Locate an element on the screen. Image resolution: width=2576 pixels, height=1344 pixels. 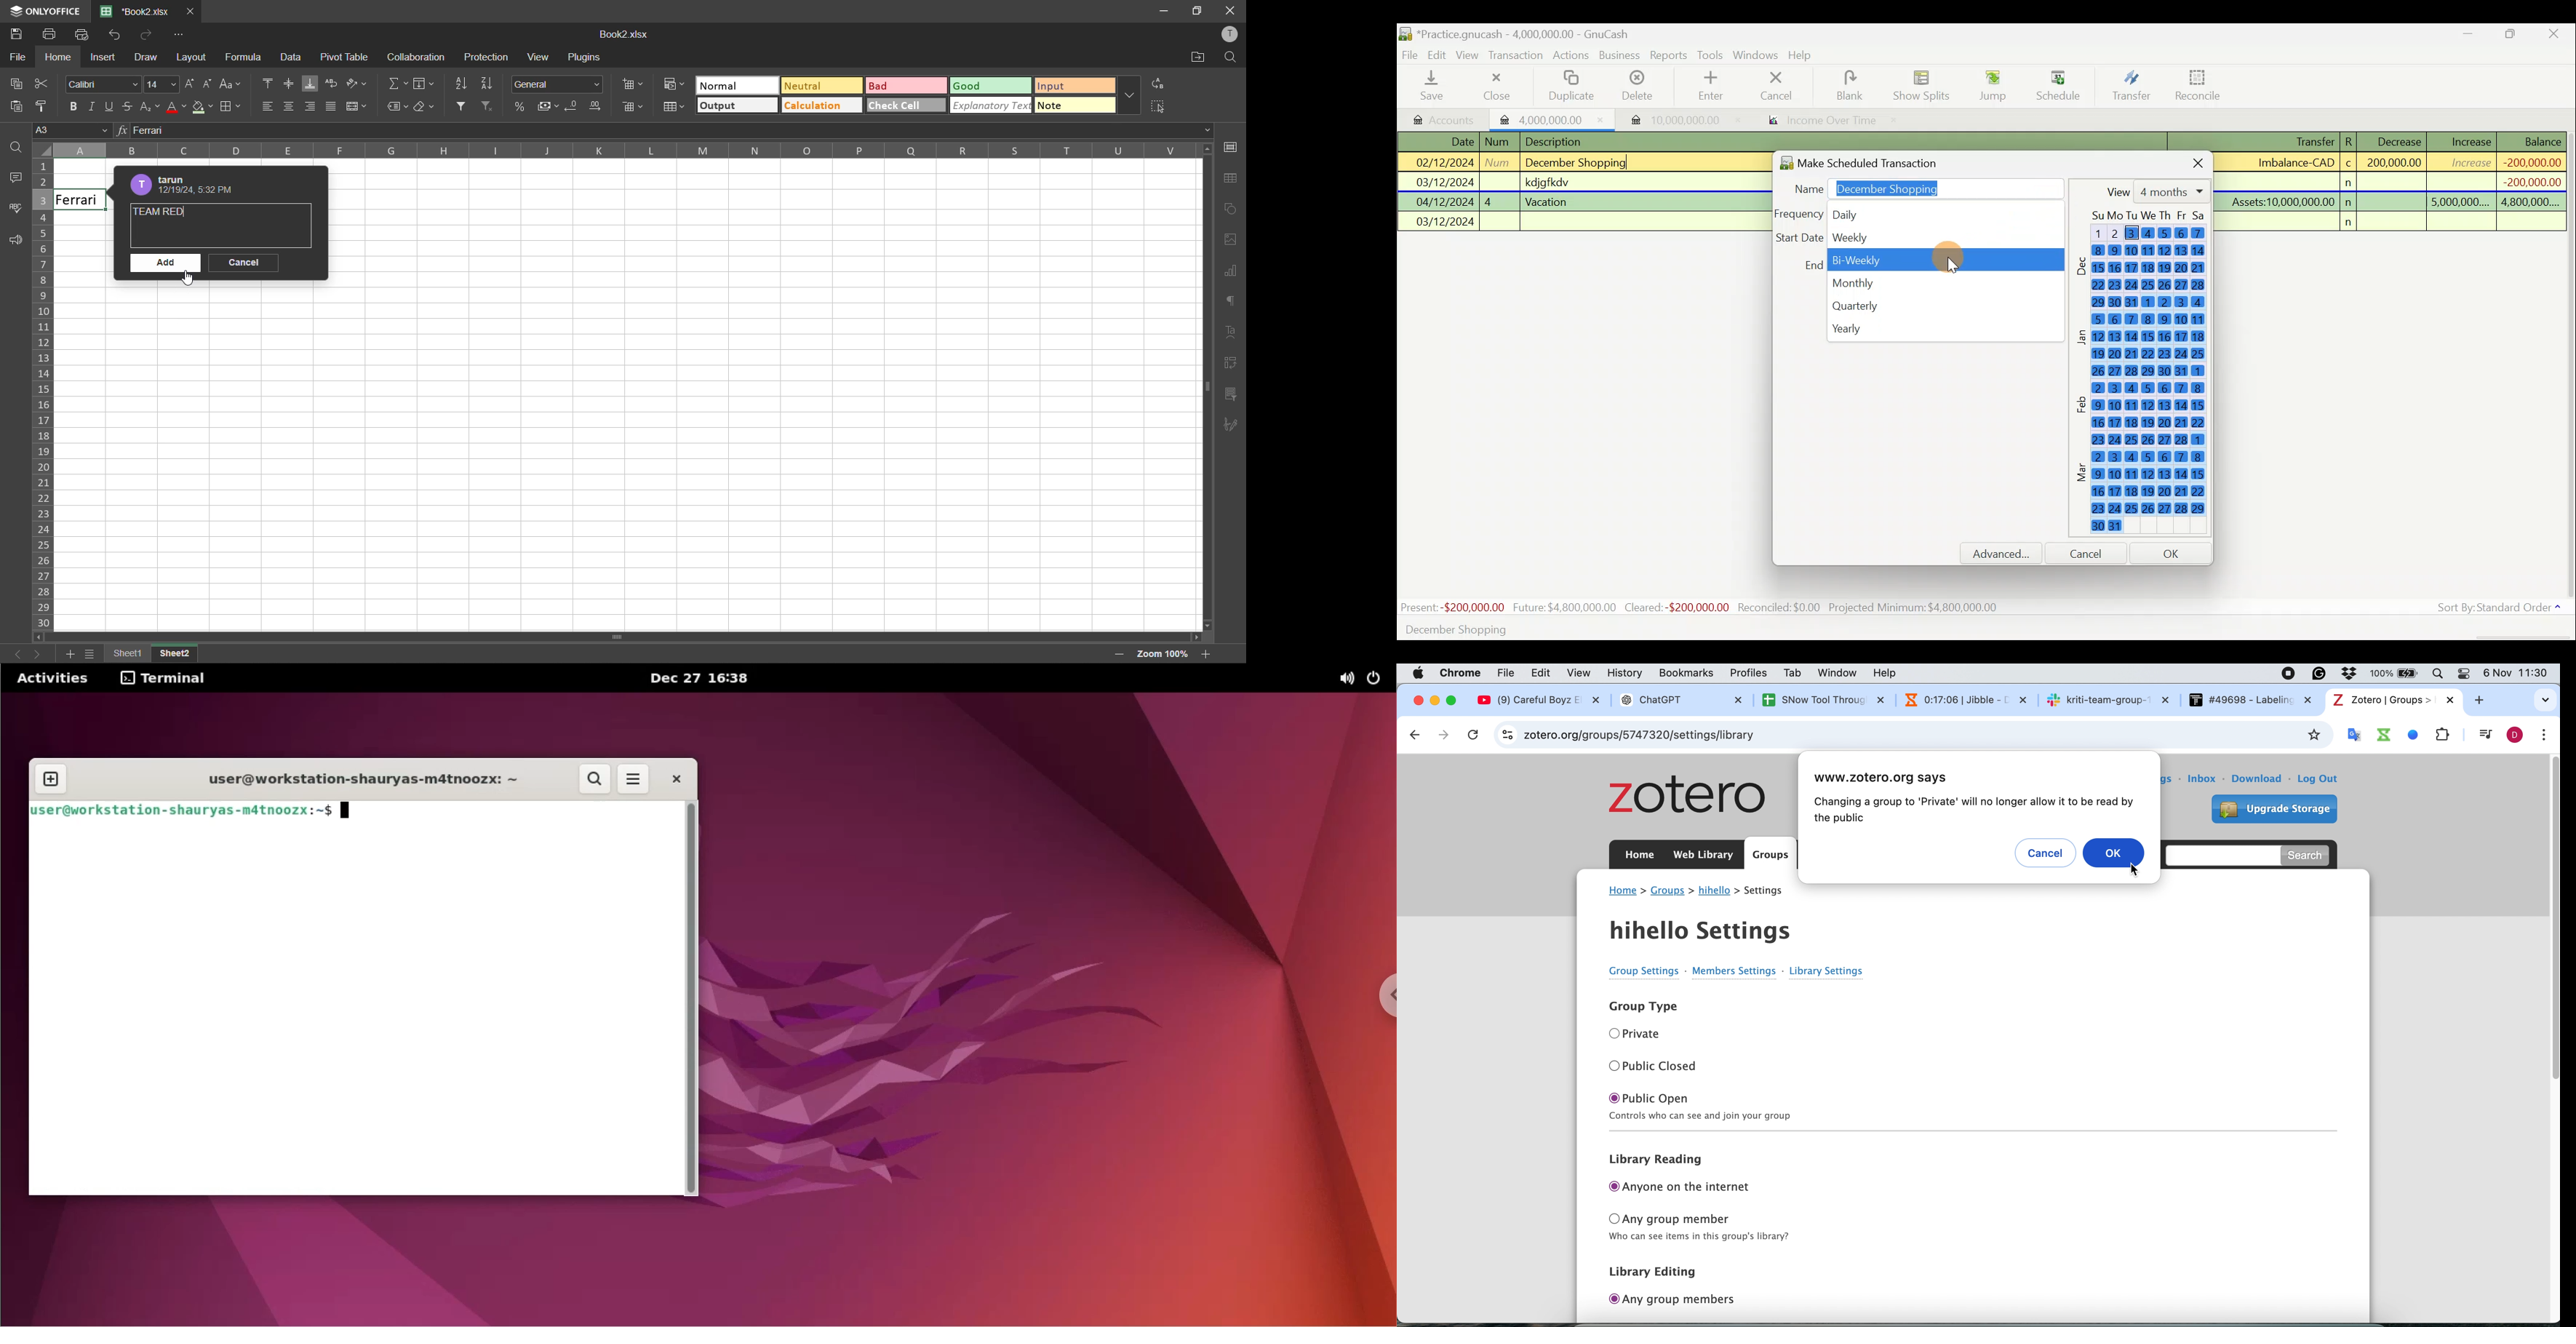
user name is located at coordinates (2094, 781).